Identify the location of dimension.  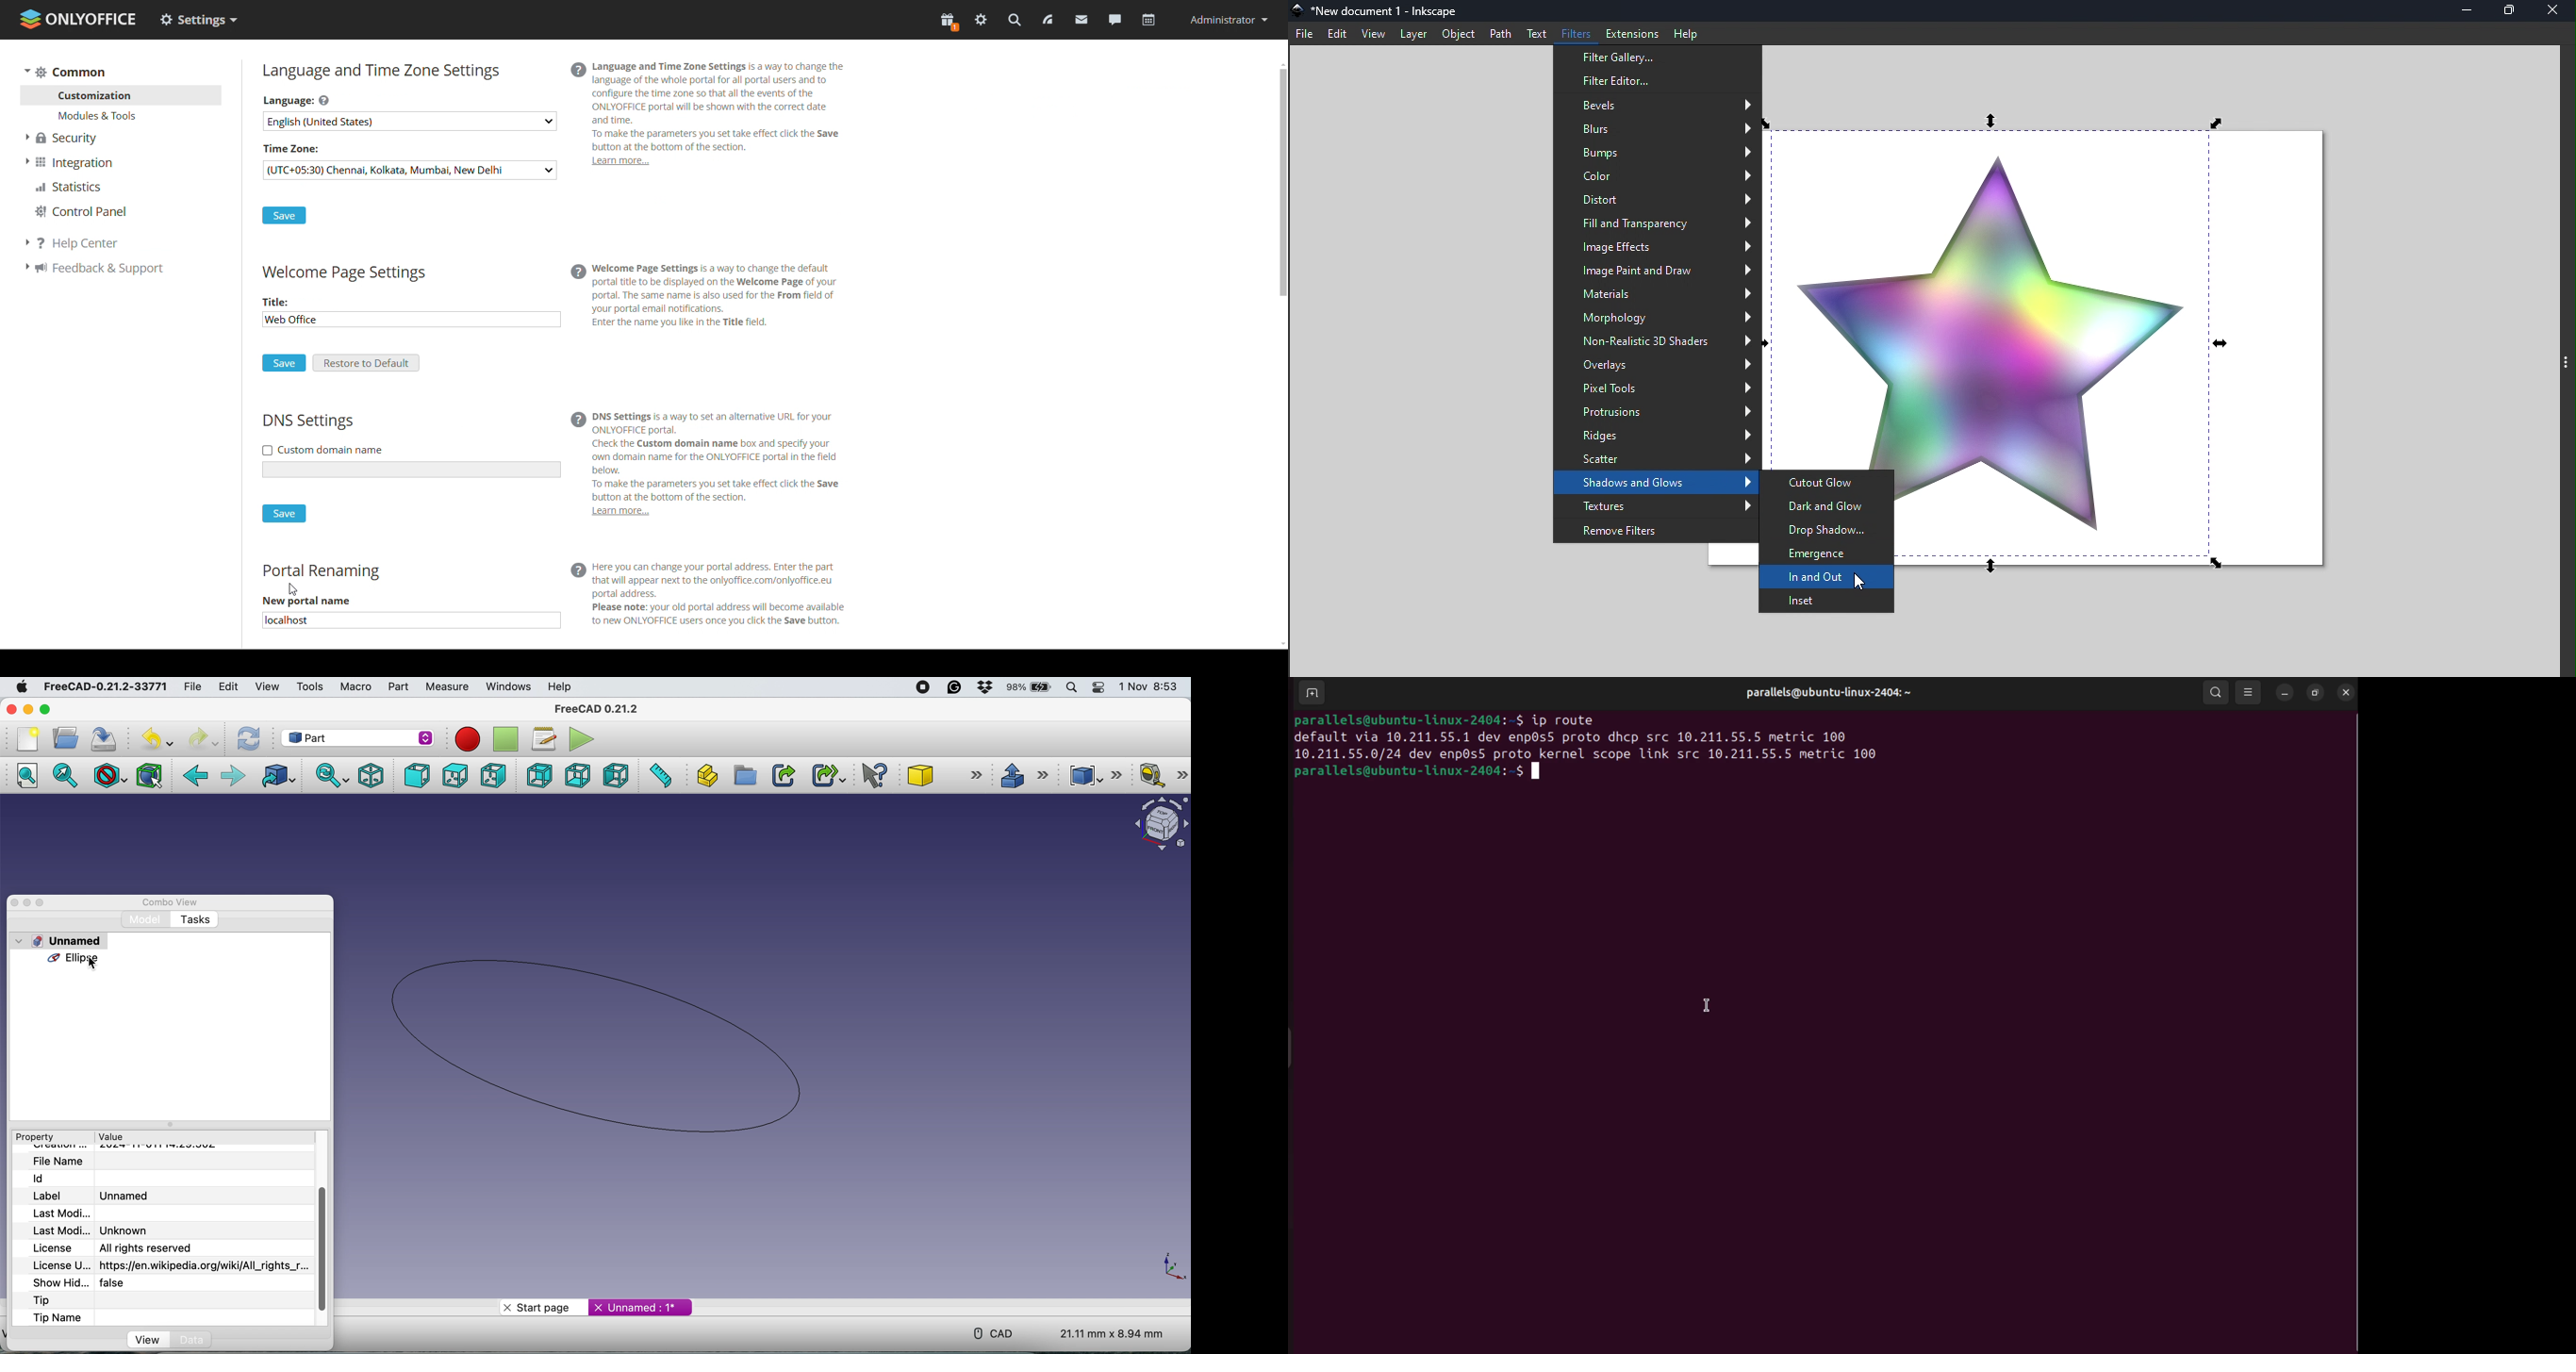
(1114, 1334).